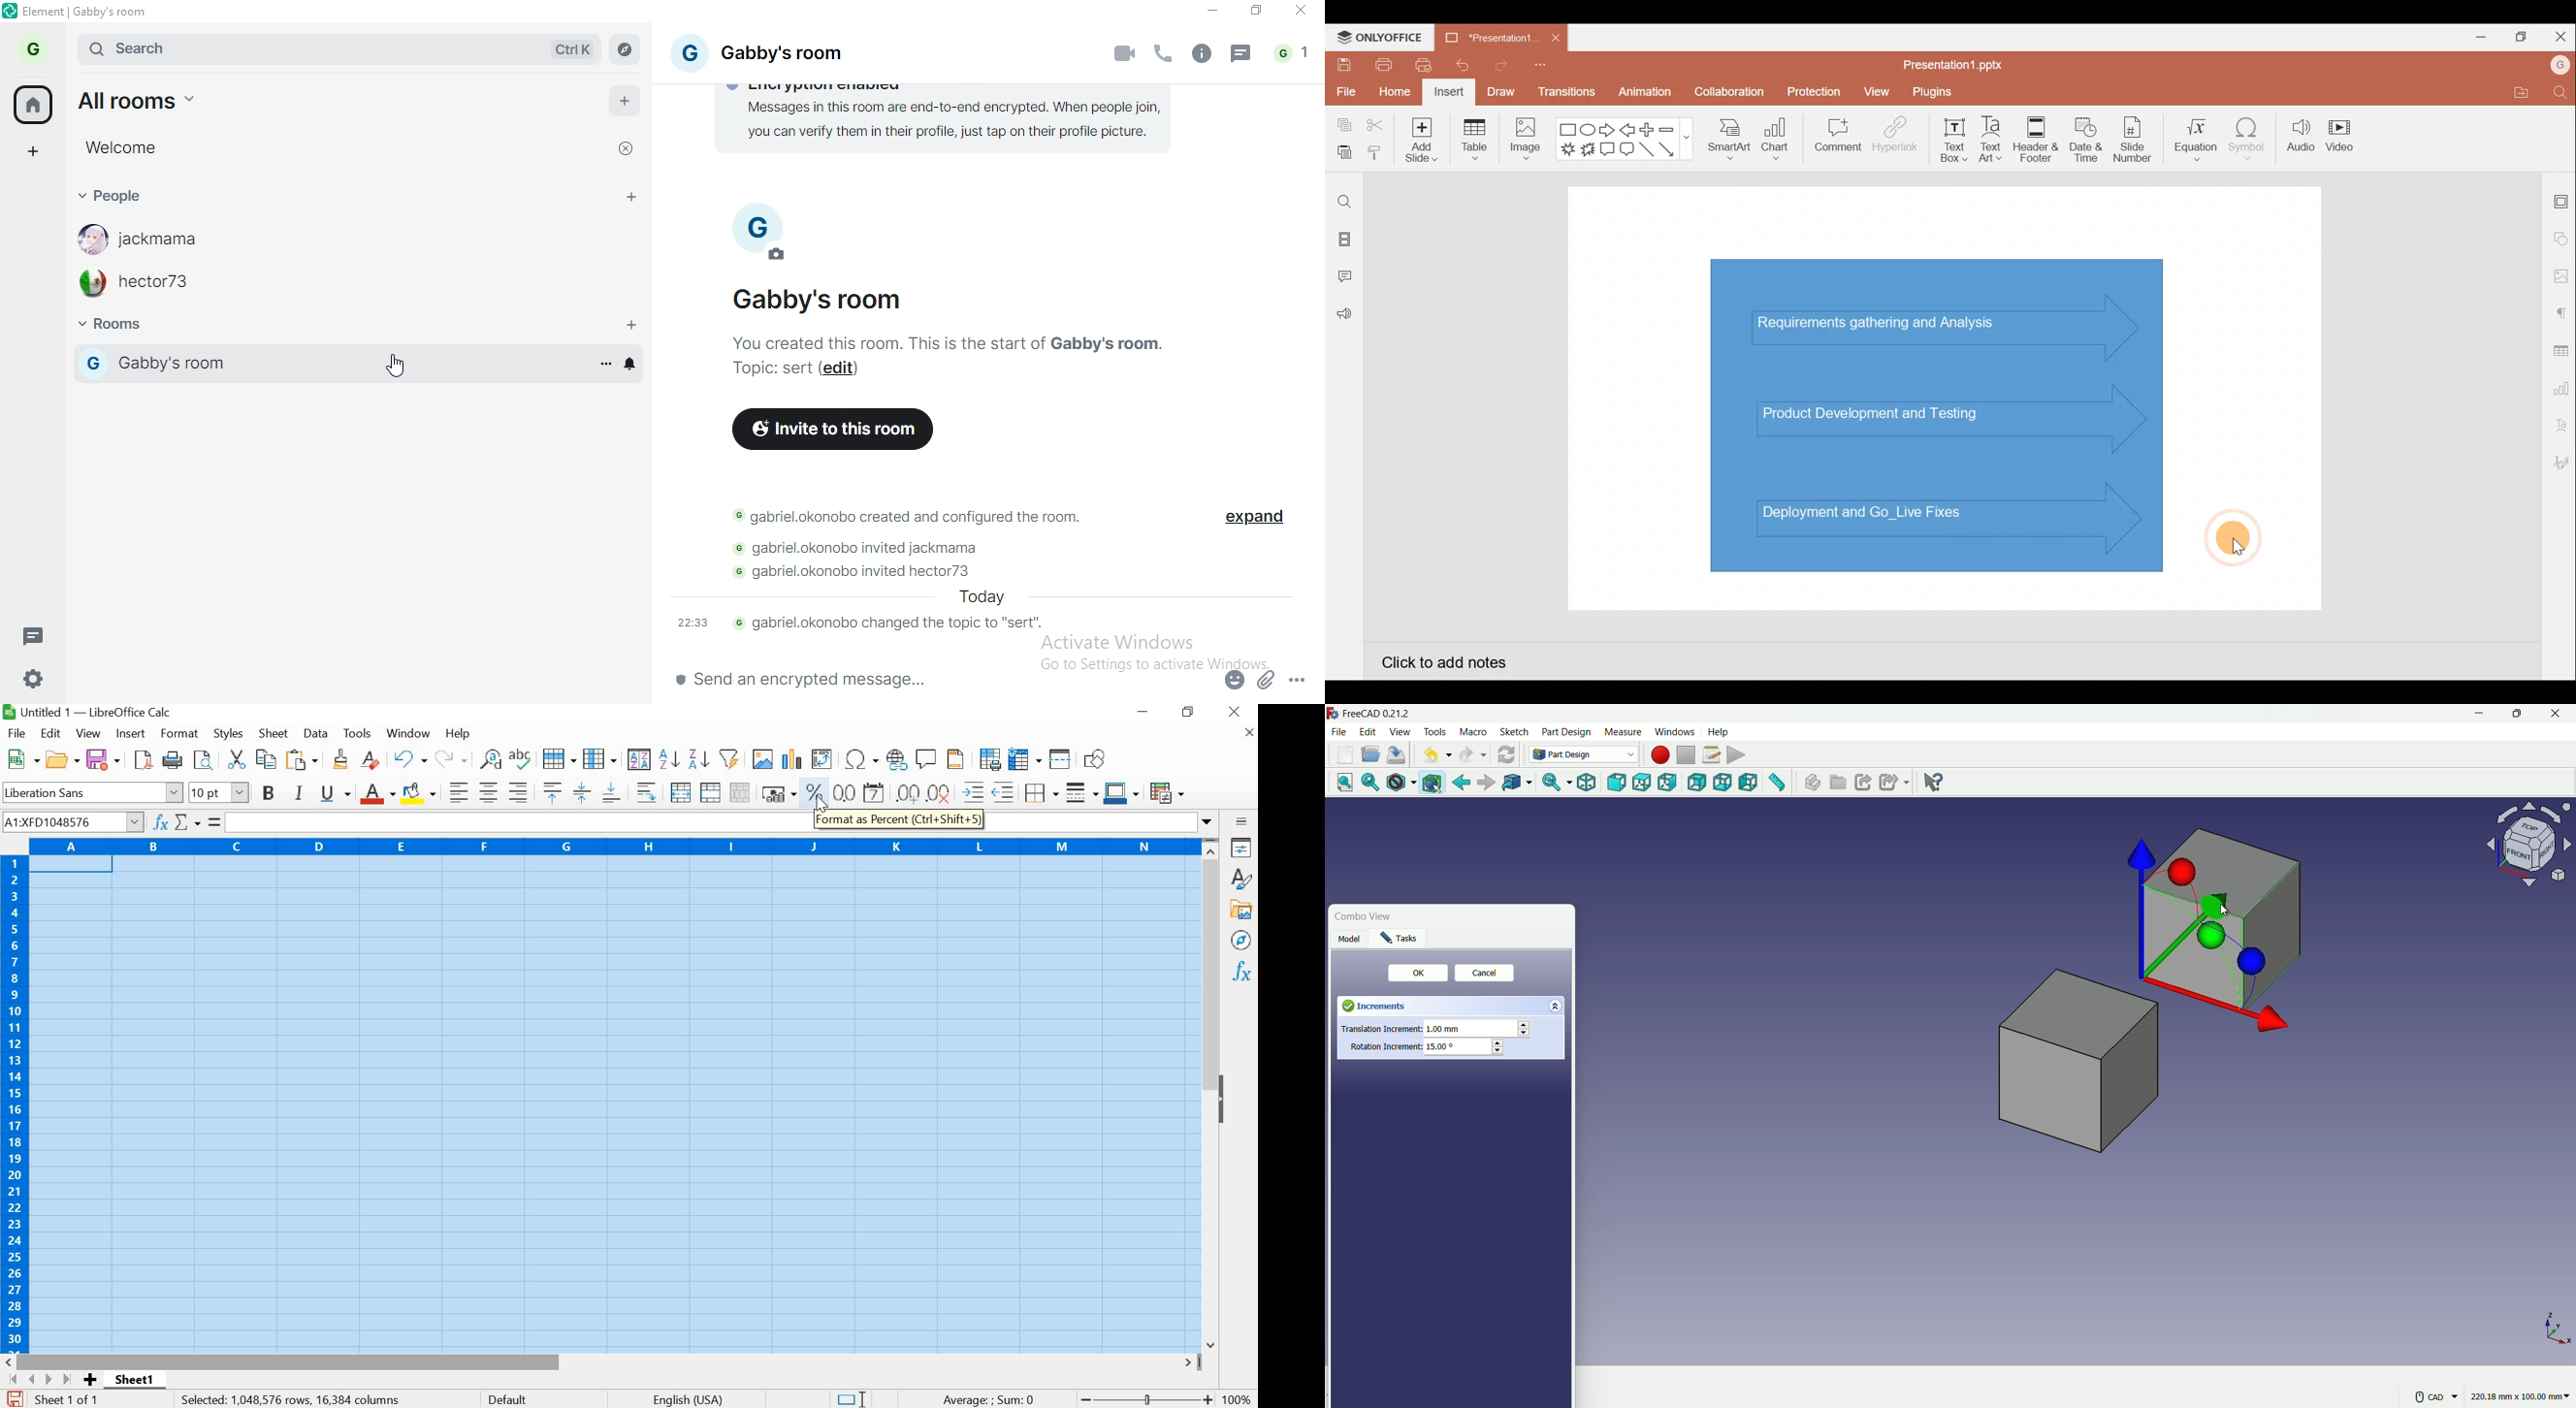 The width and height of the screenshot is (2576, 1428). I want to click on Image settings, so click(2562, 276).